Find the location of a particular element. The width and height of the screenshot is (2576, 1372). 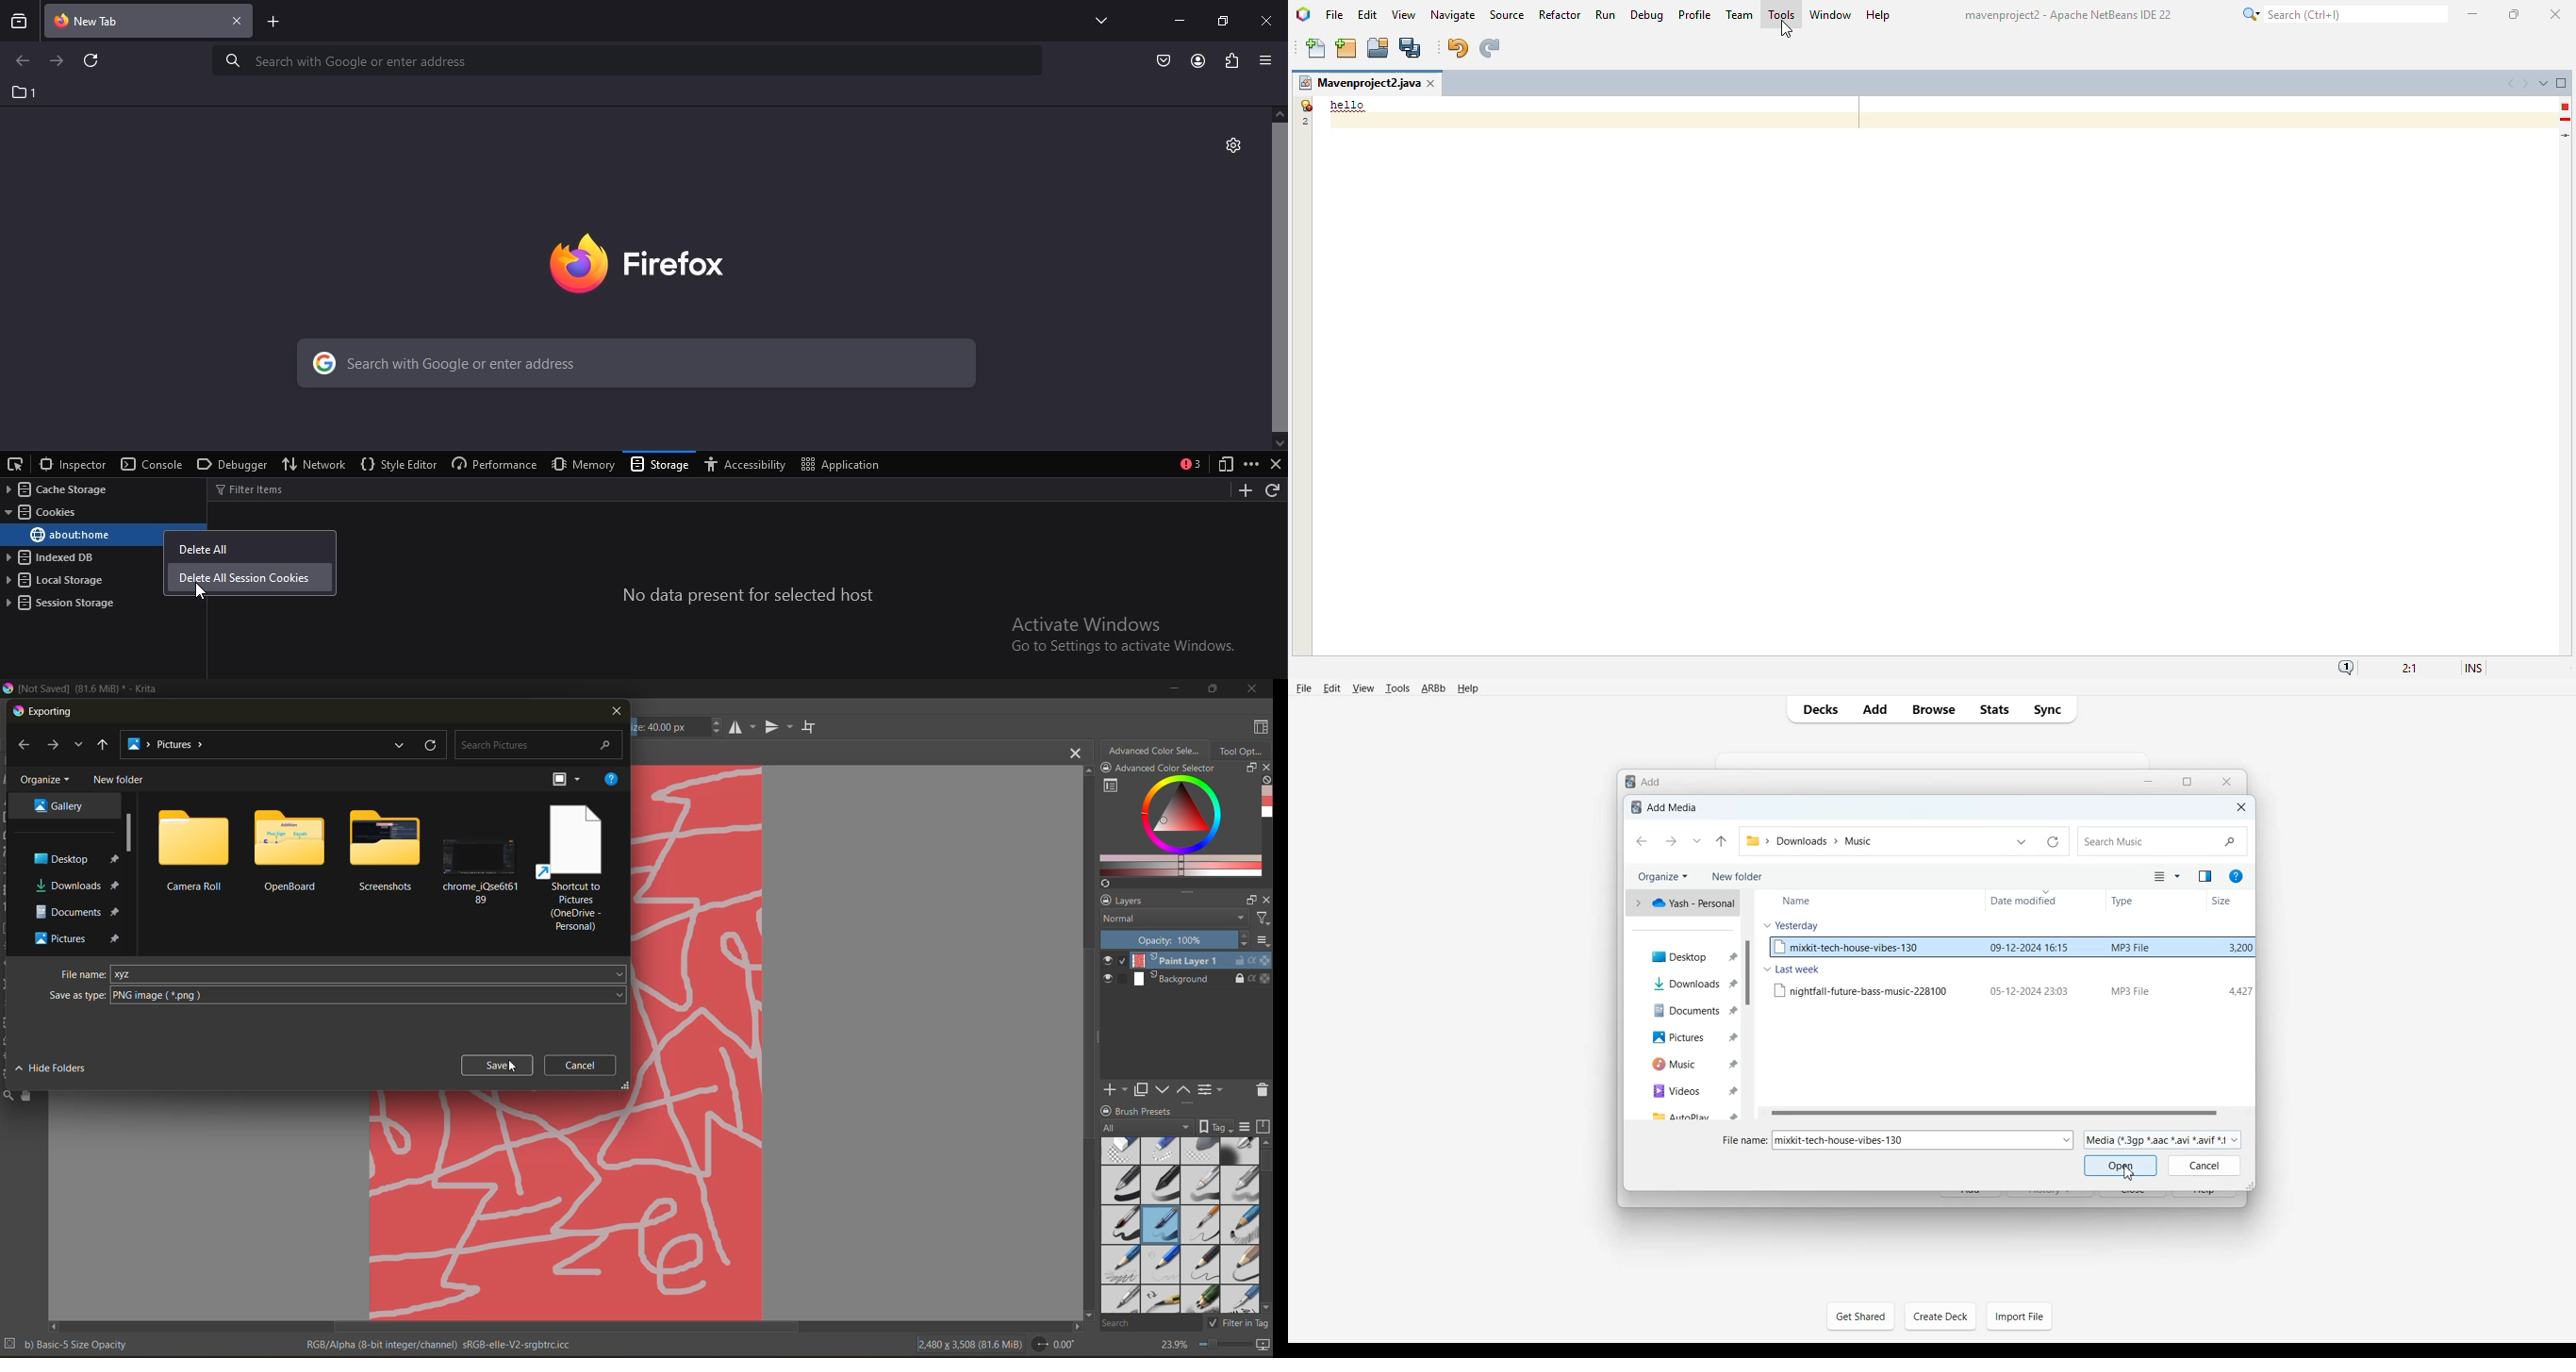

view/change layer is located at coordinates (1214, 1089).